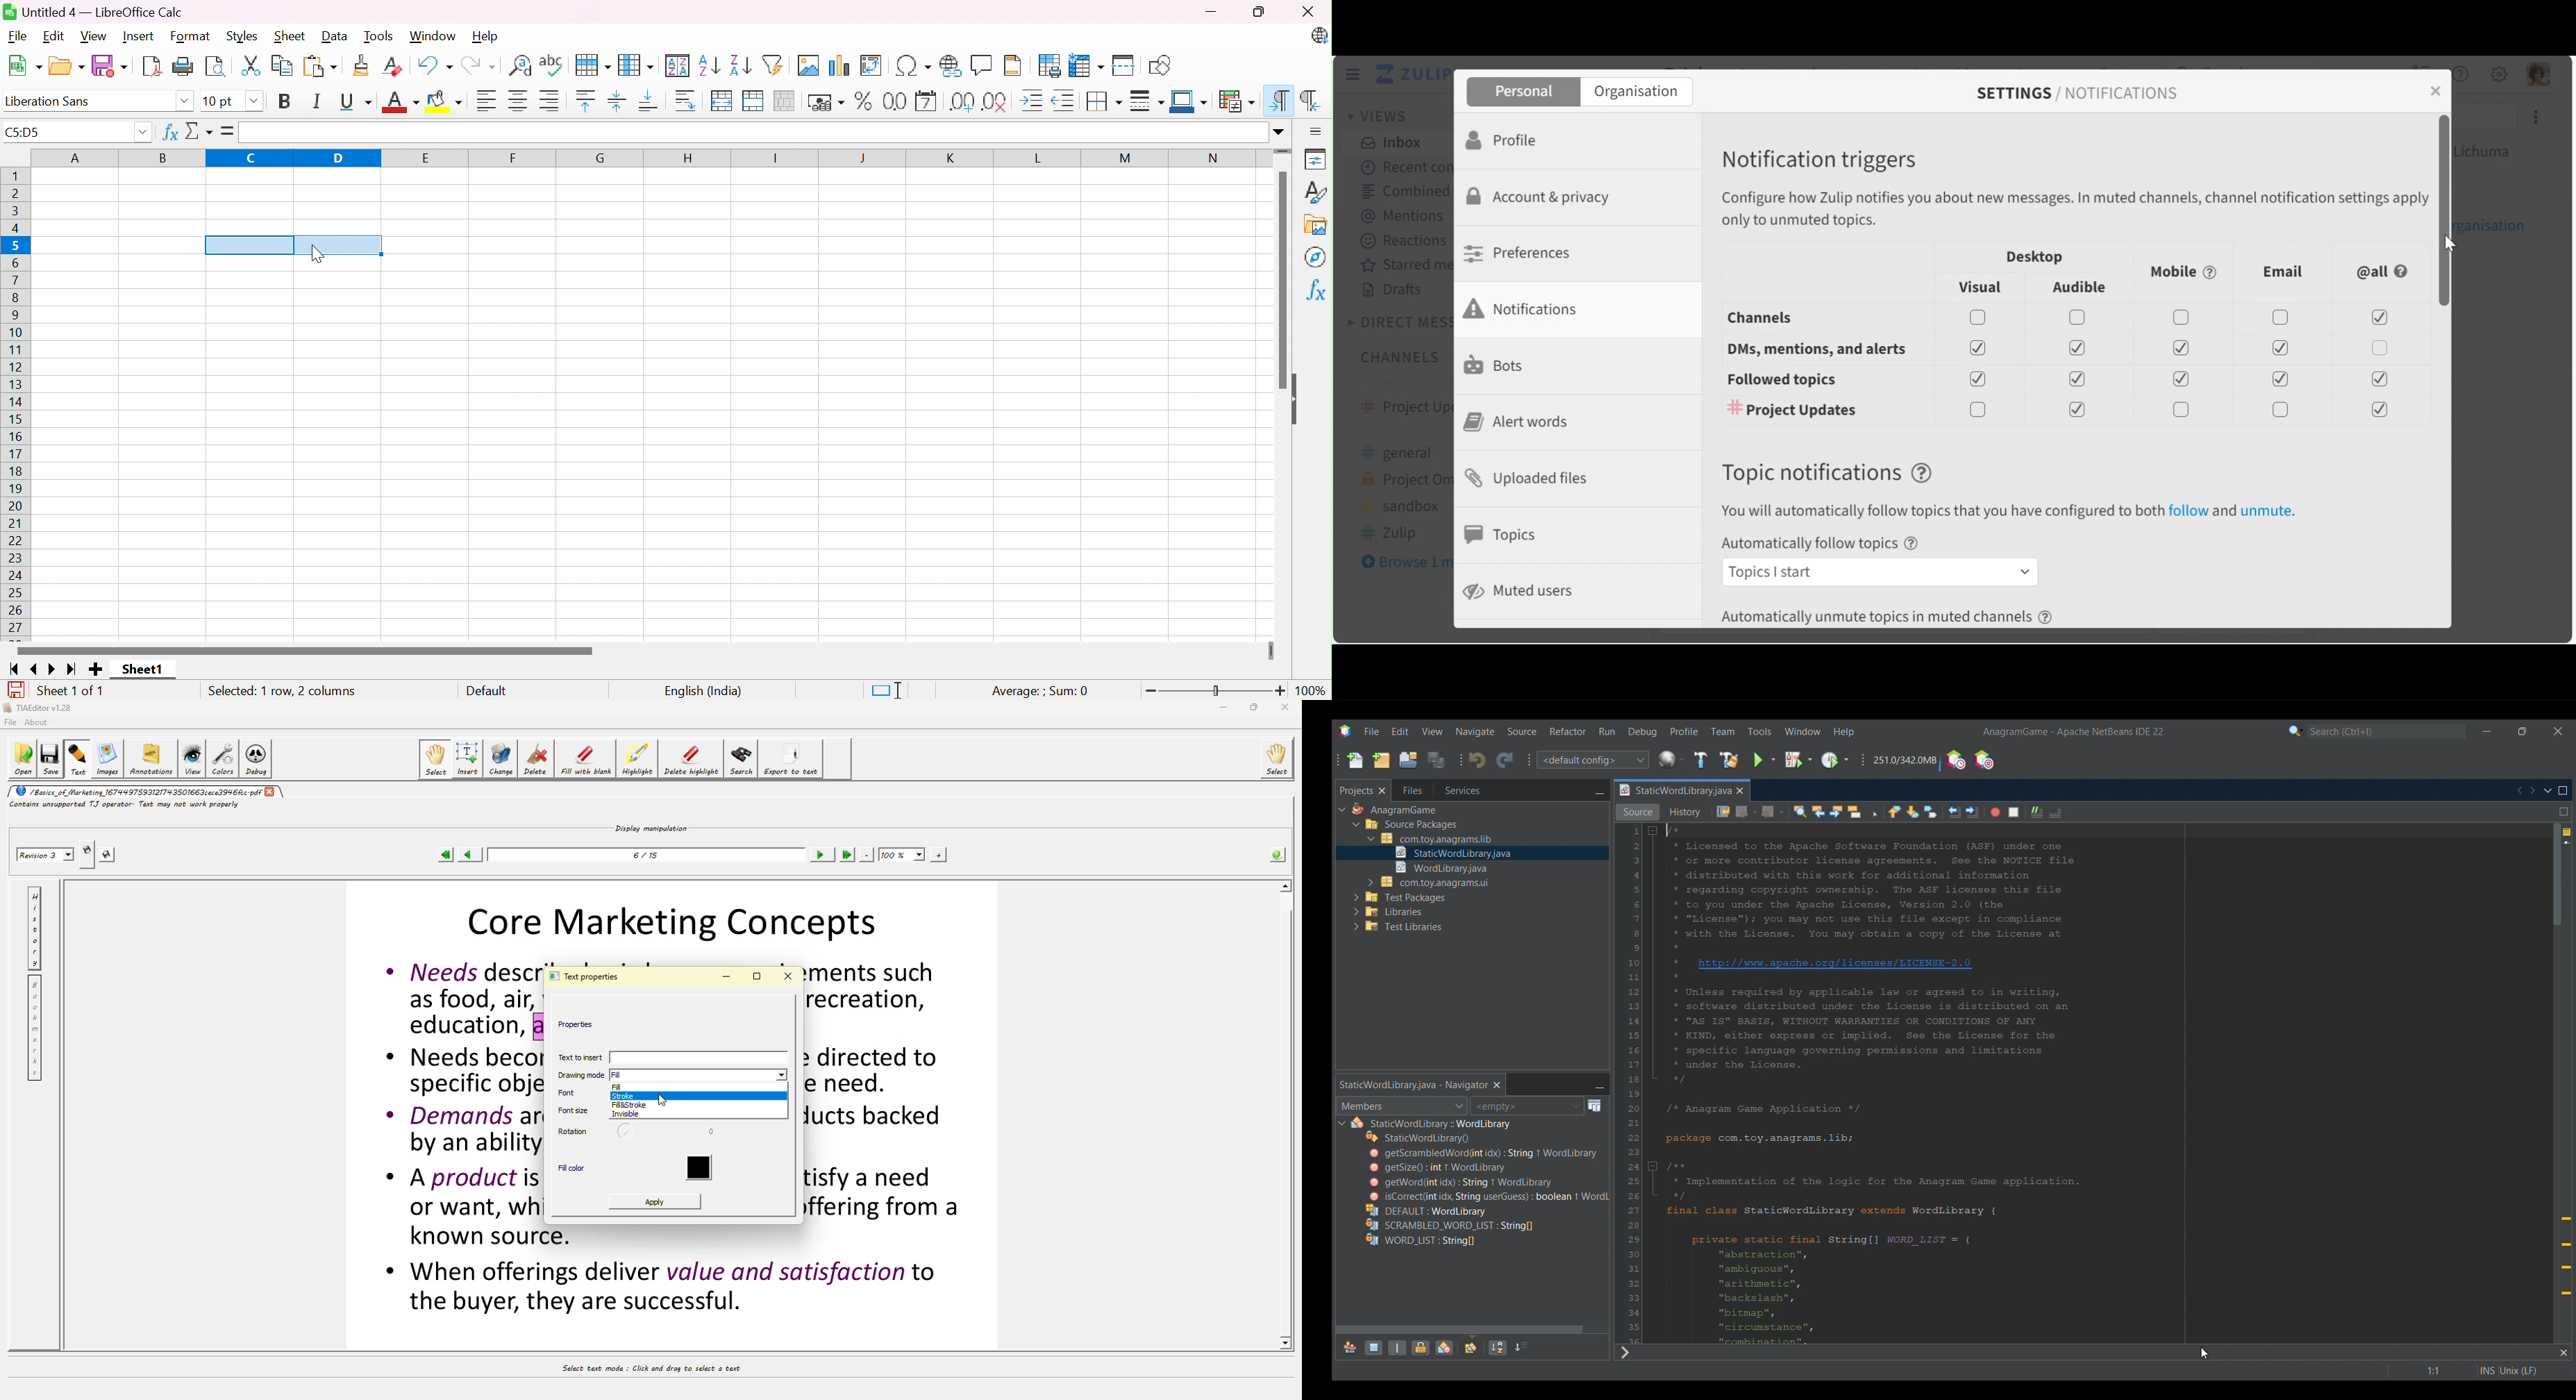 This screenshot has width=2576, height=1400. What do you see at coordinates (1471, 1349) in the screenshot?
I see `Fully qualified names` at bounding box center [1471, 1349].